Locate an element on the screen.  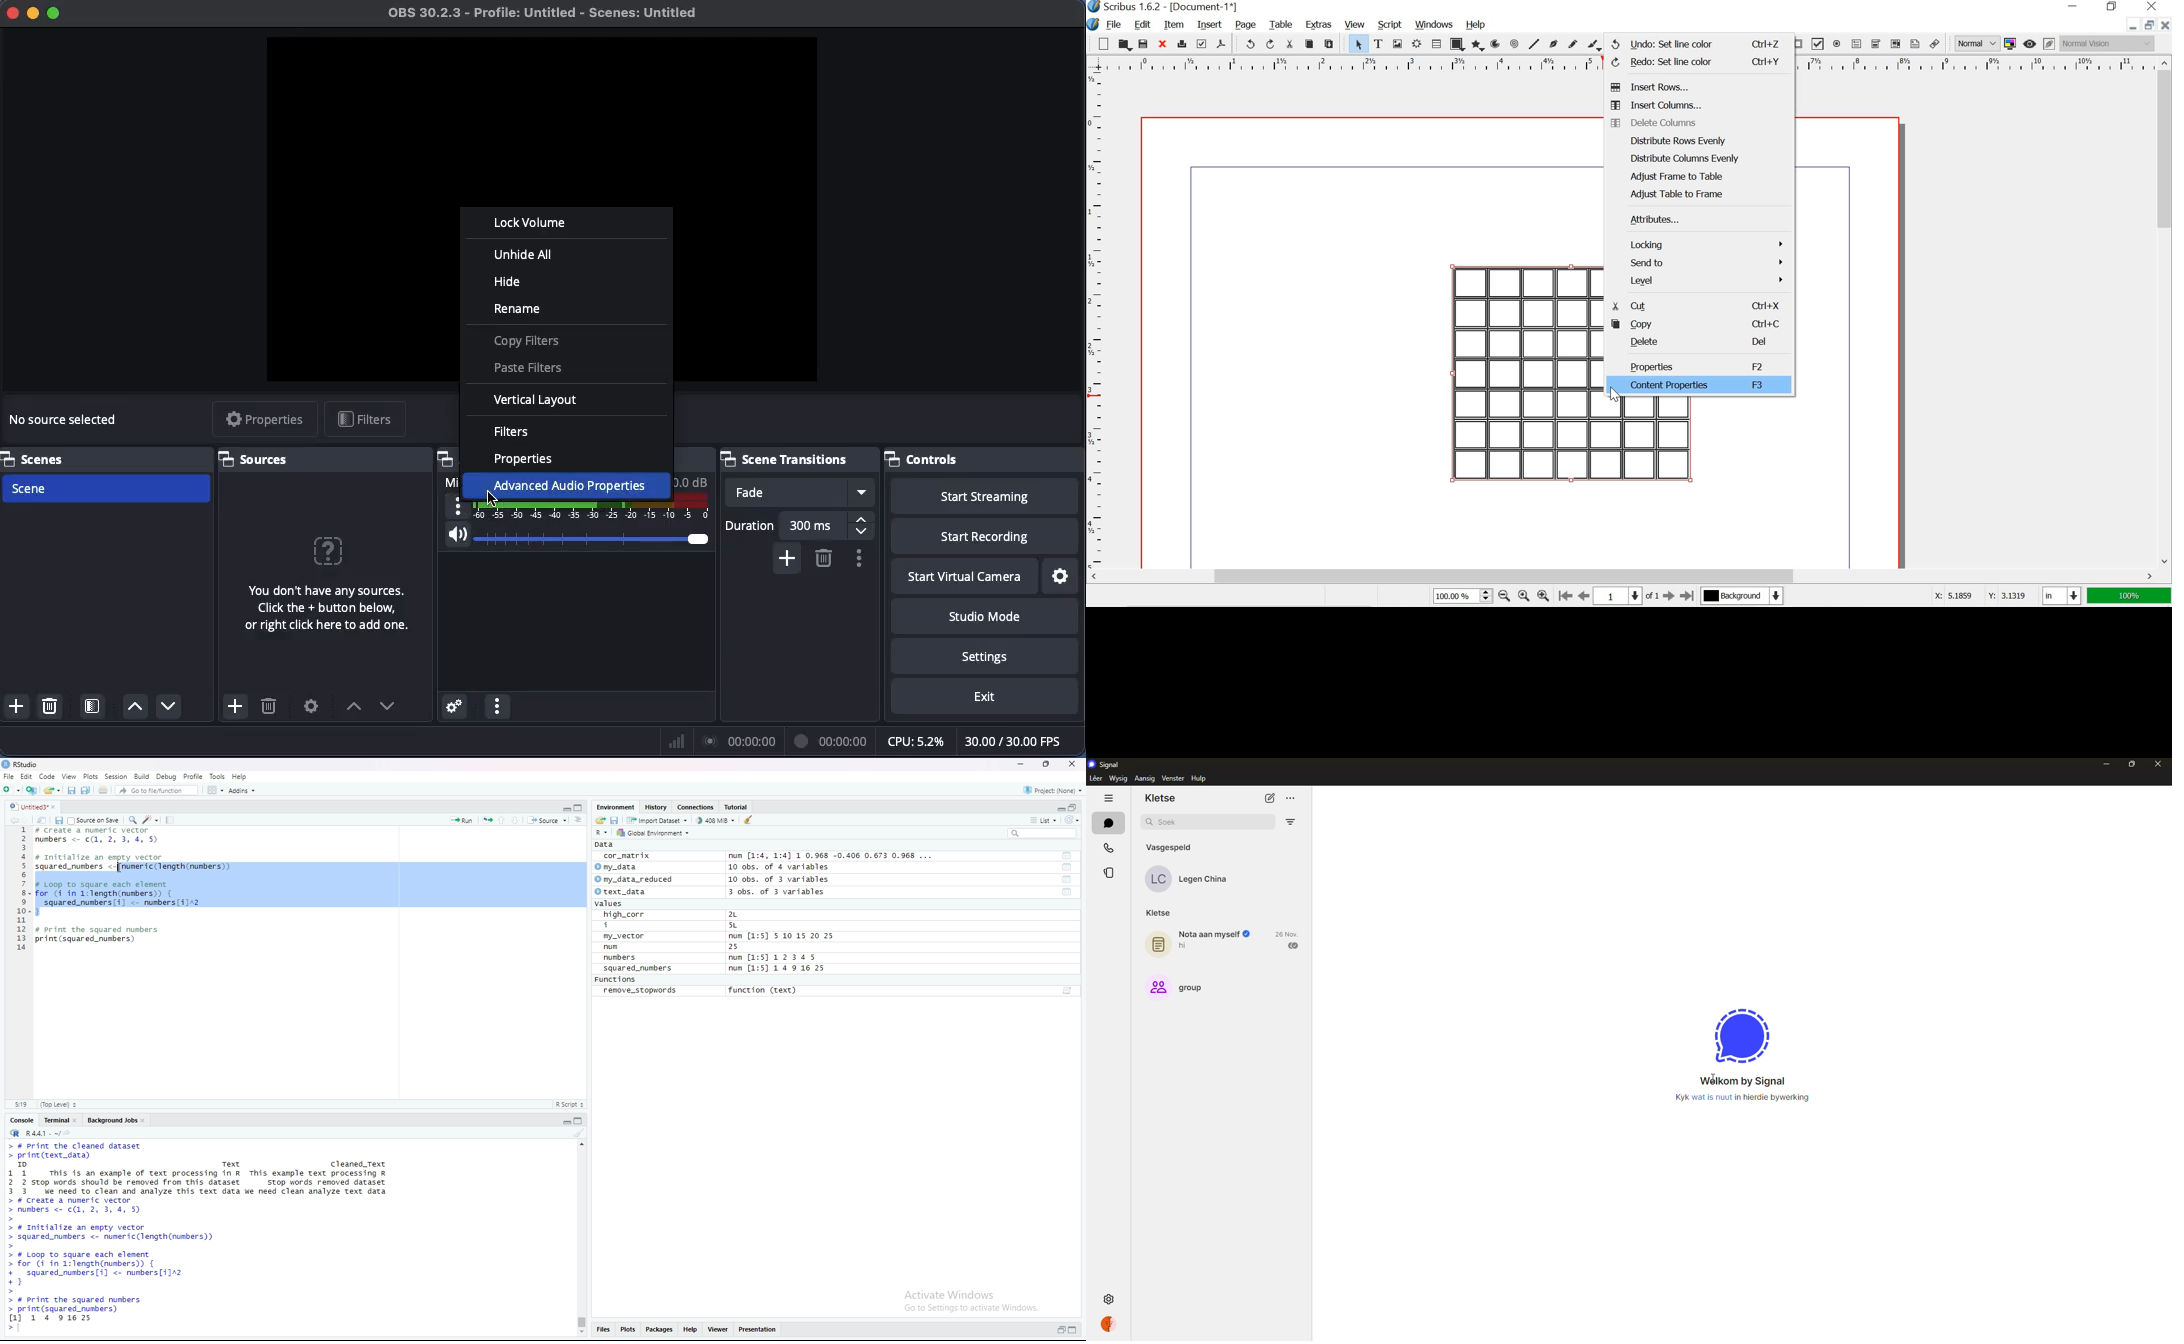
vasgespeld is located at coordinates (1171, 846).